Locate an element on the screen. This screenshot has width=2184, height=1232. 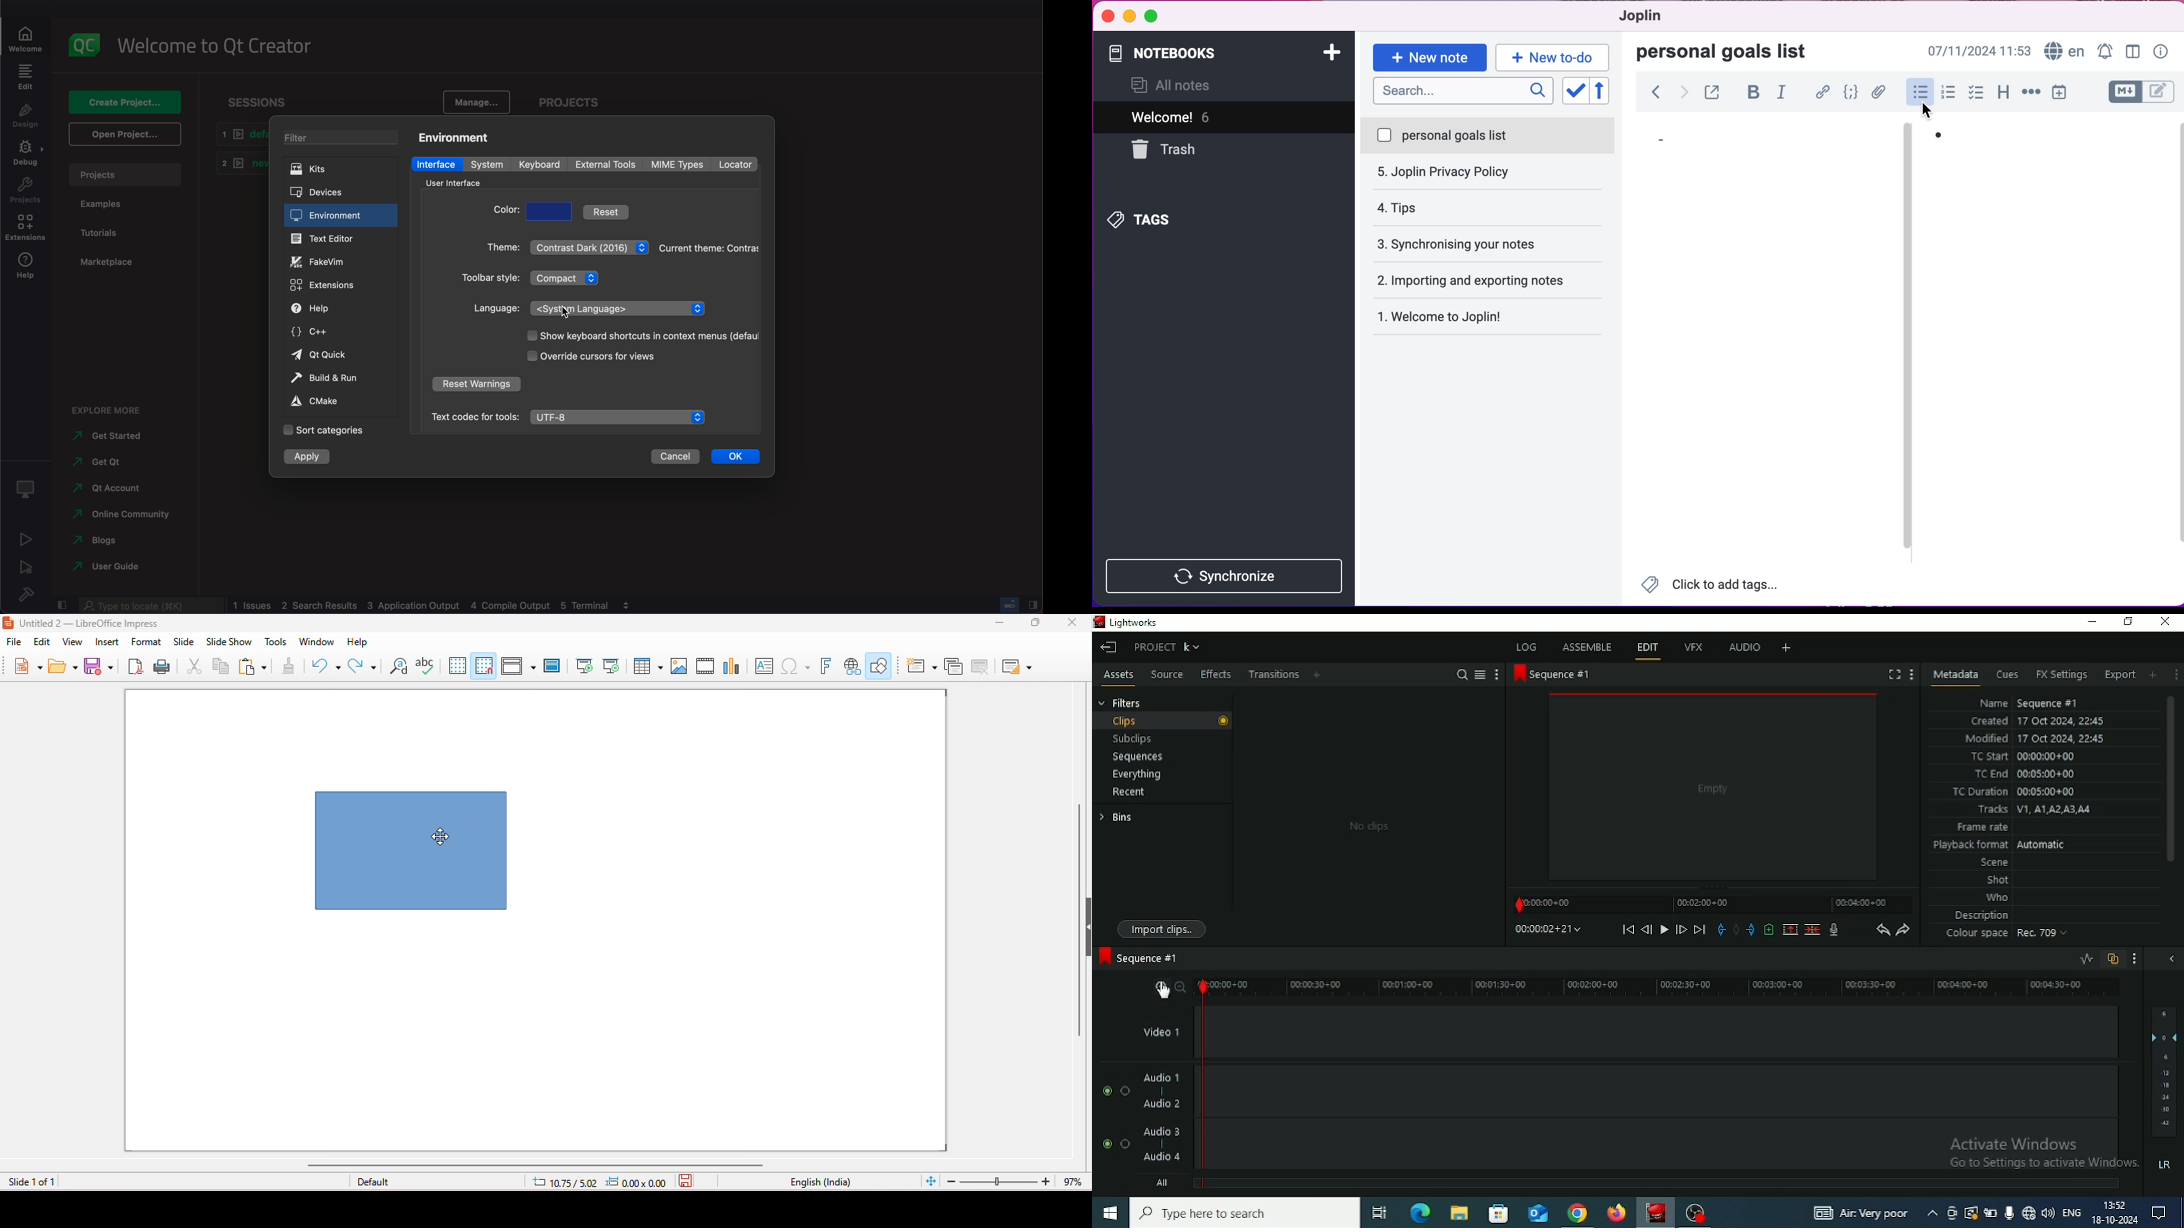
master slide is located at coordinates (552, 665).